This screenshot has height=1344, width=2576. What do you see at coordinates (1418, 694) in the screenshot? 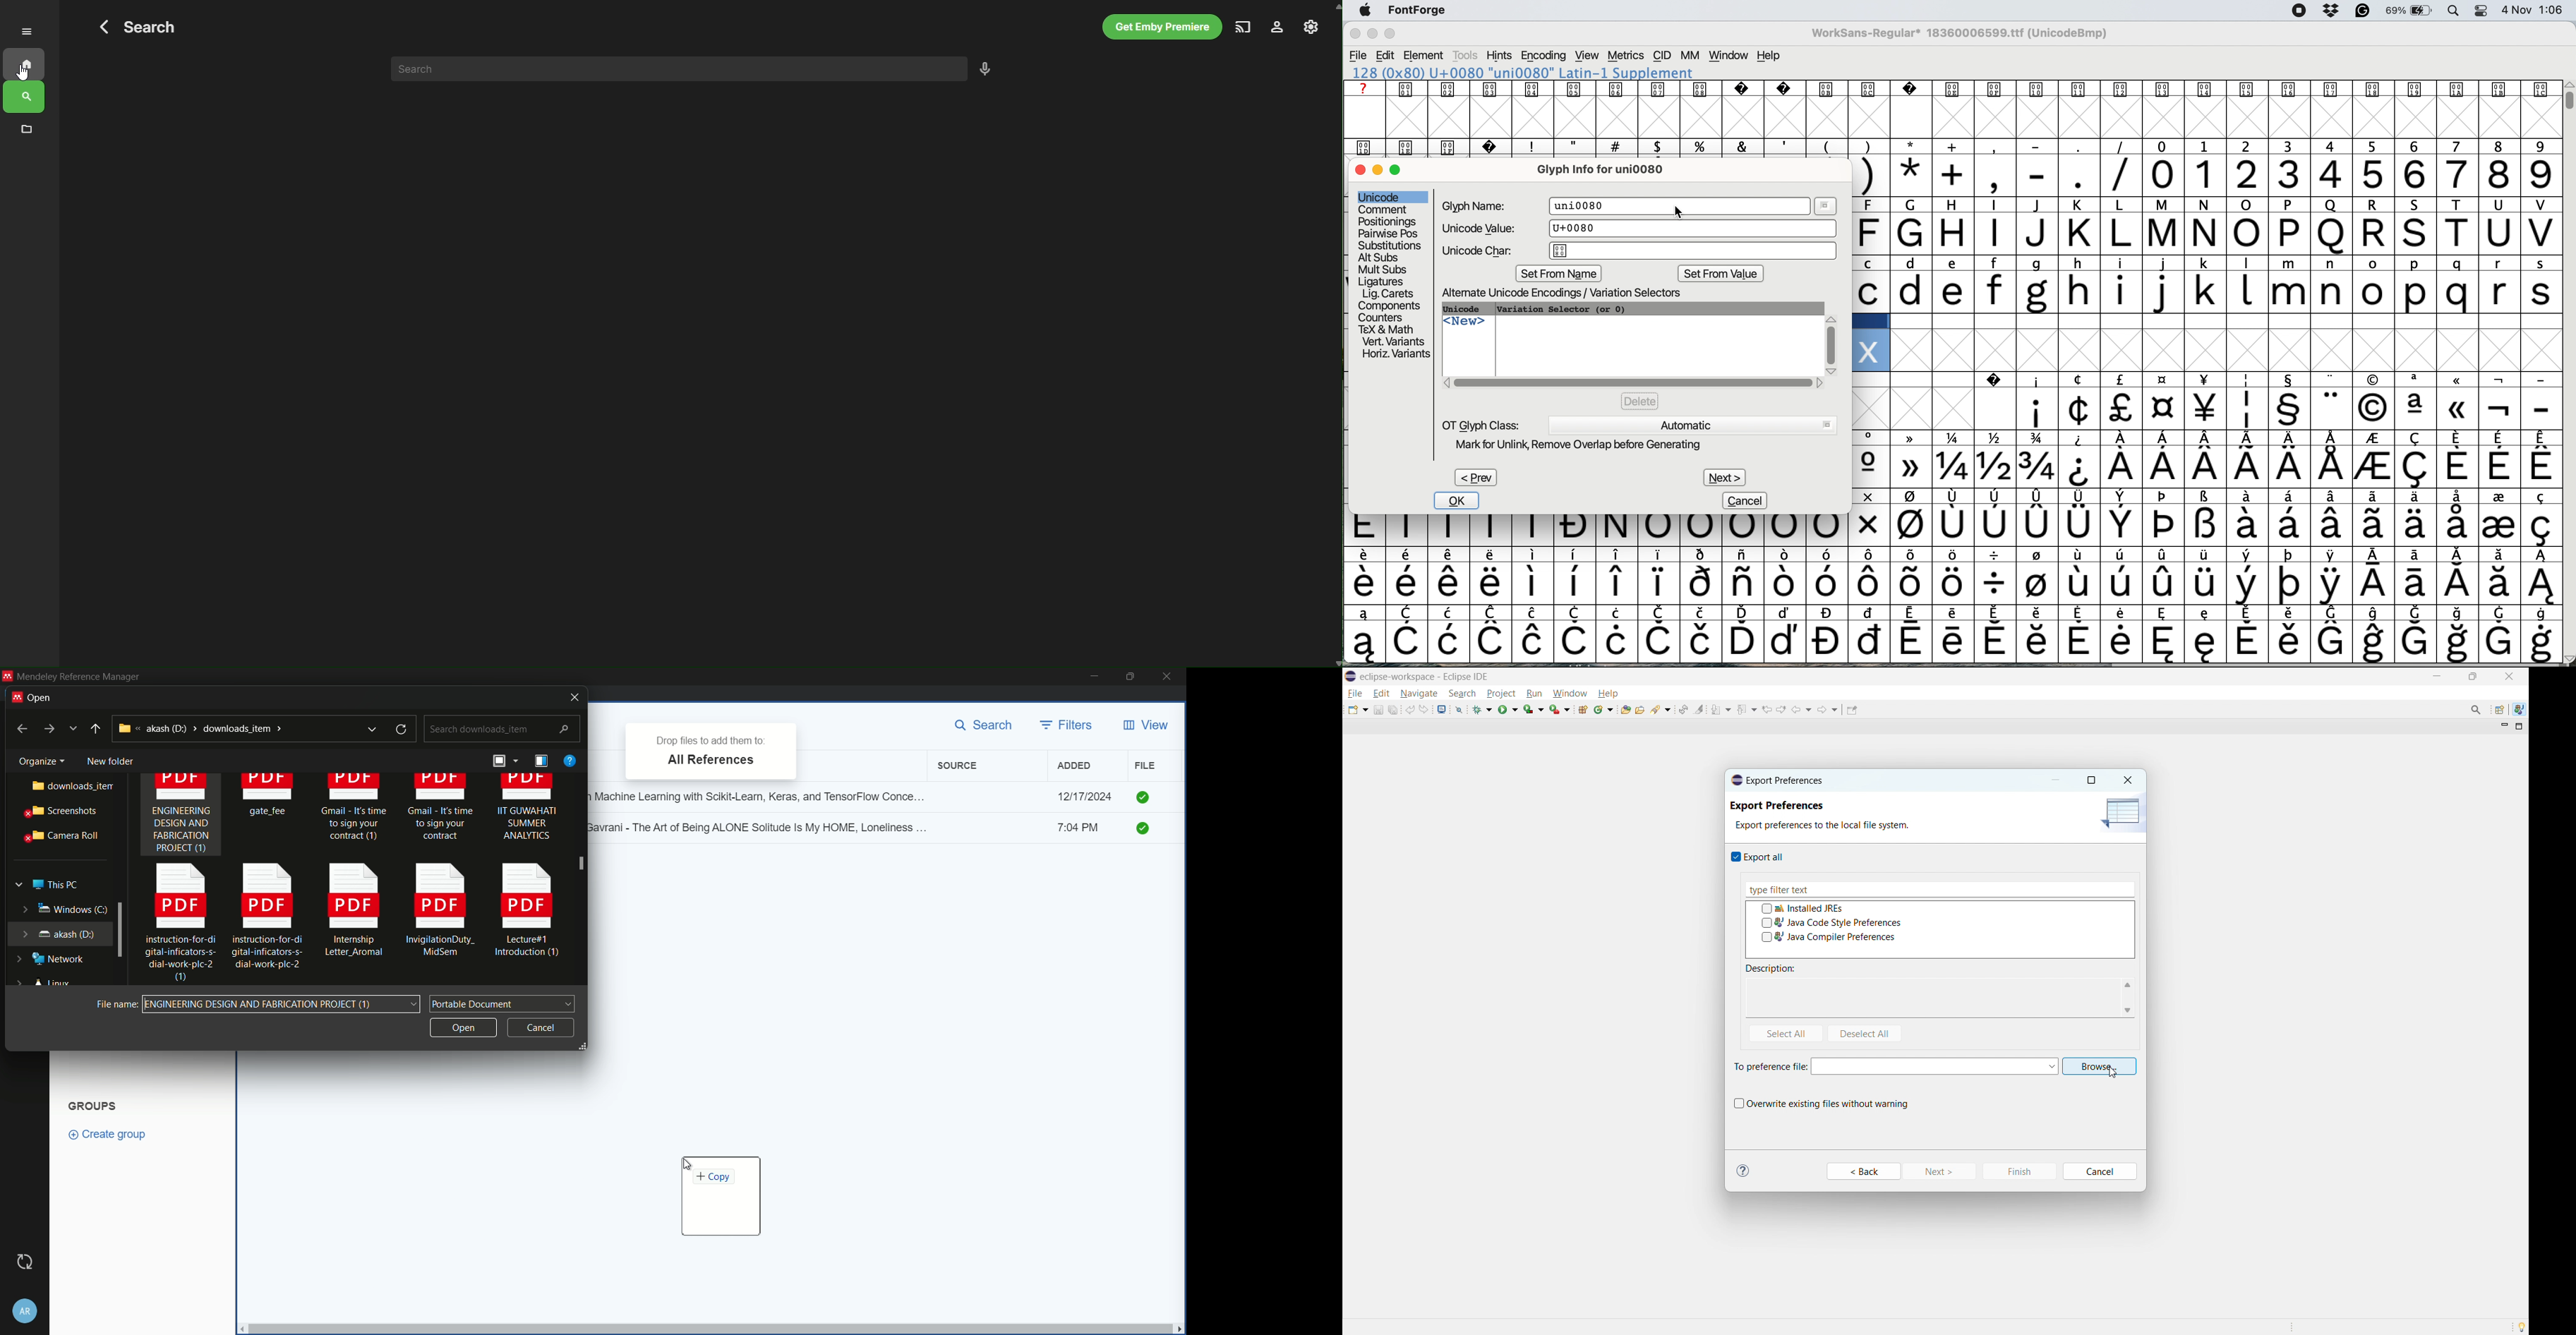
I see `navigate` at bounding box center [1418, 694].